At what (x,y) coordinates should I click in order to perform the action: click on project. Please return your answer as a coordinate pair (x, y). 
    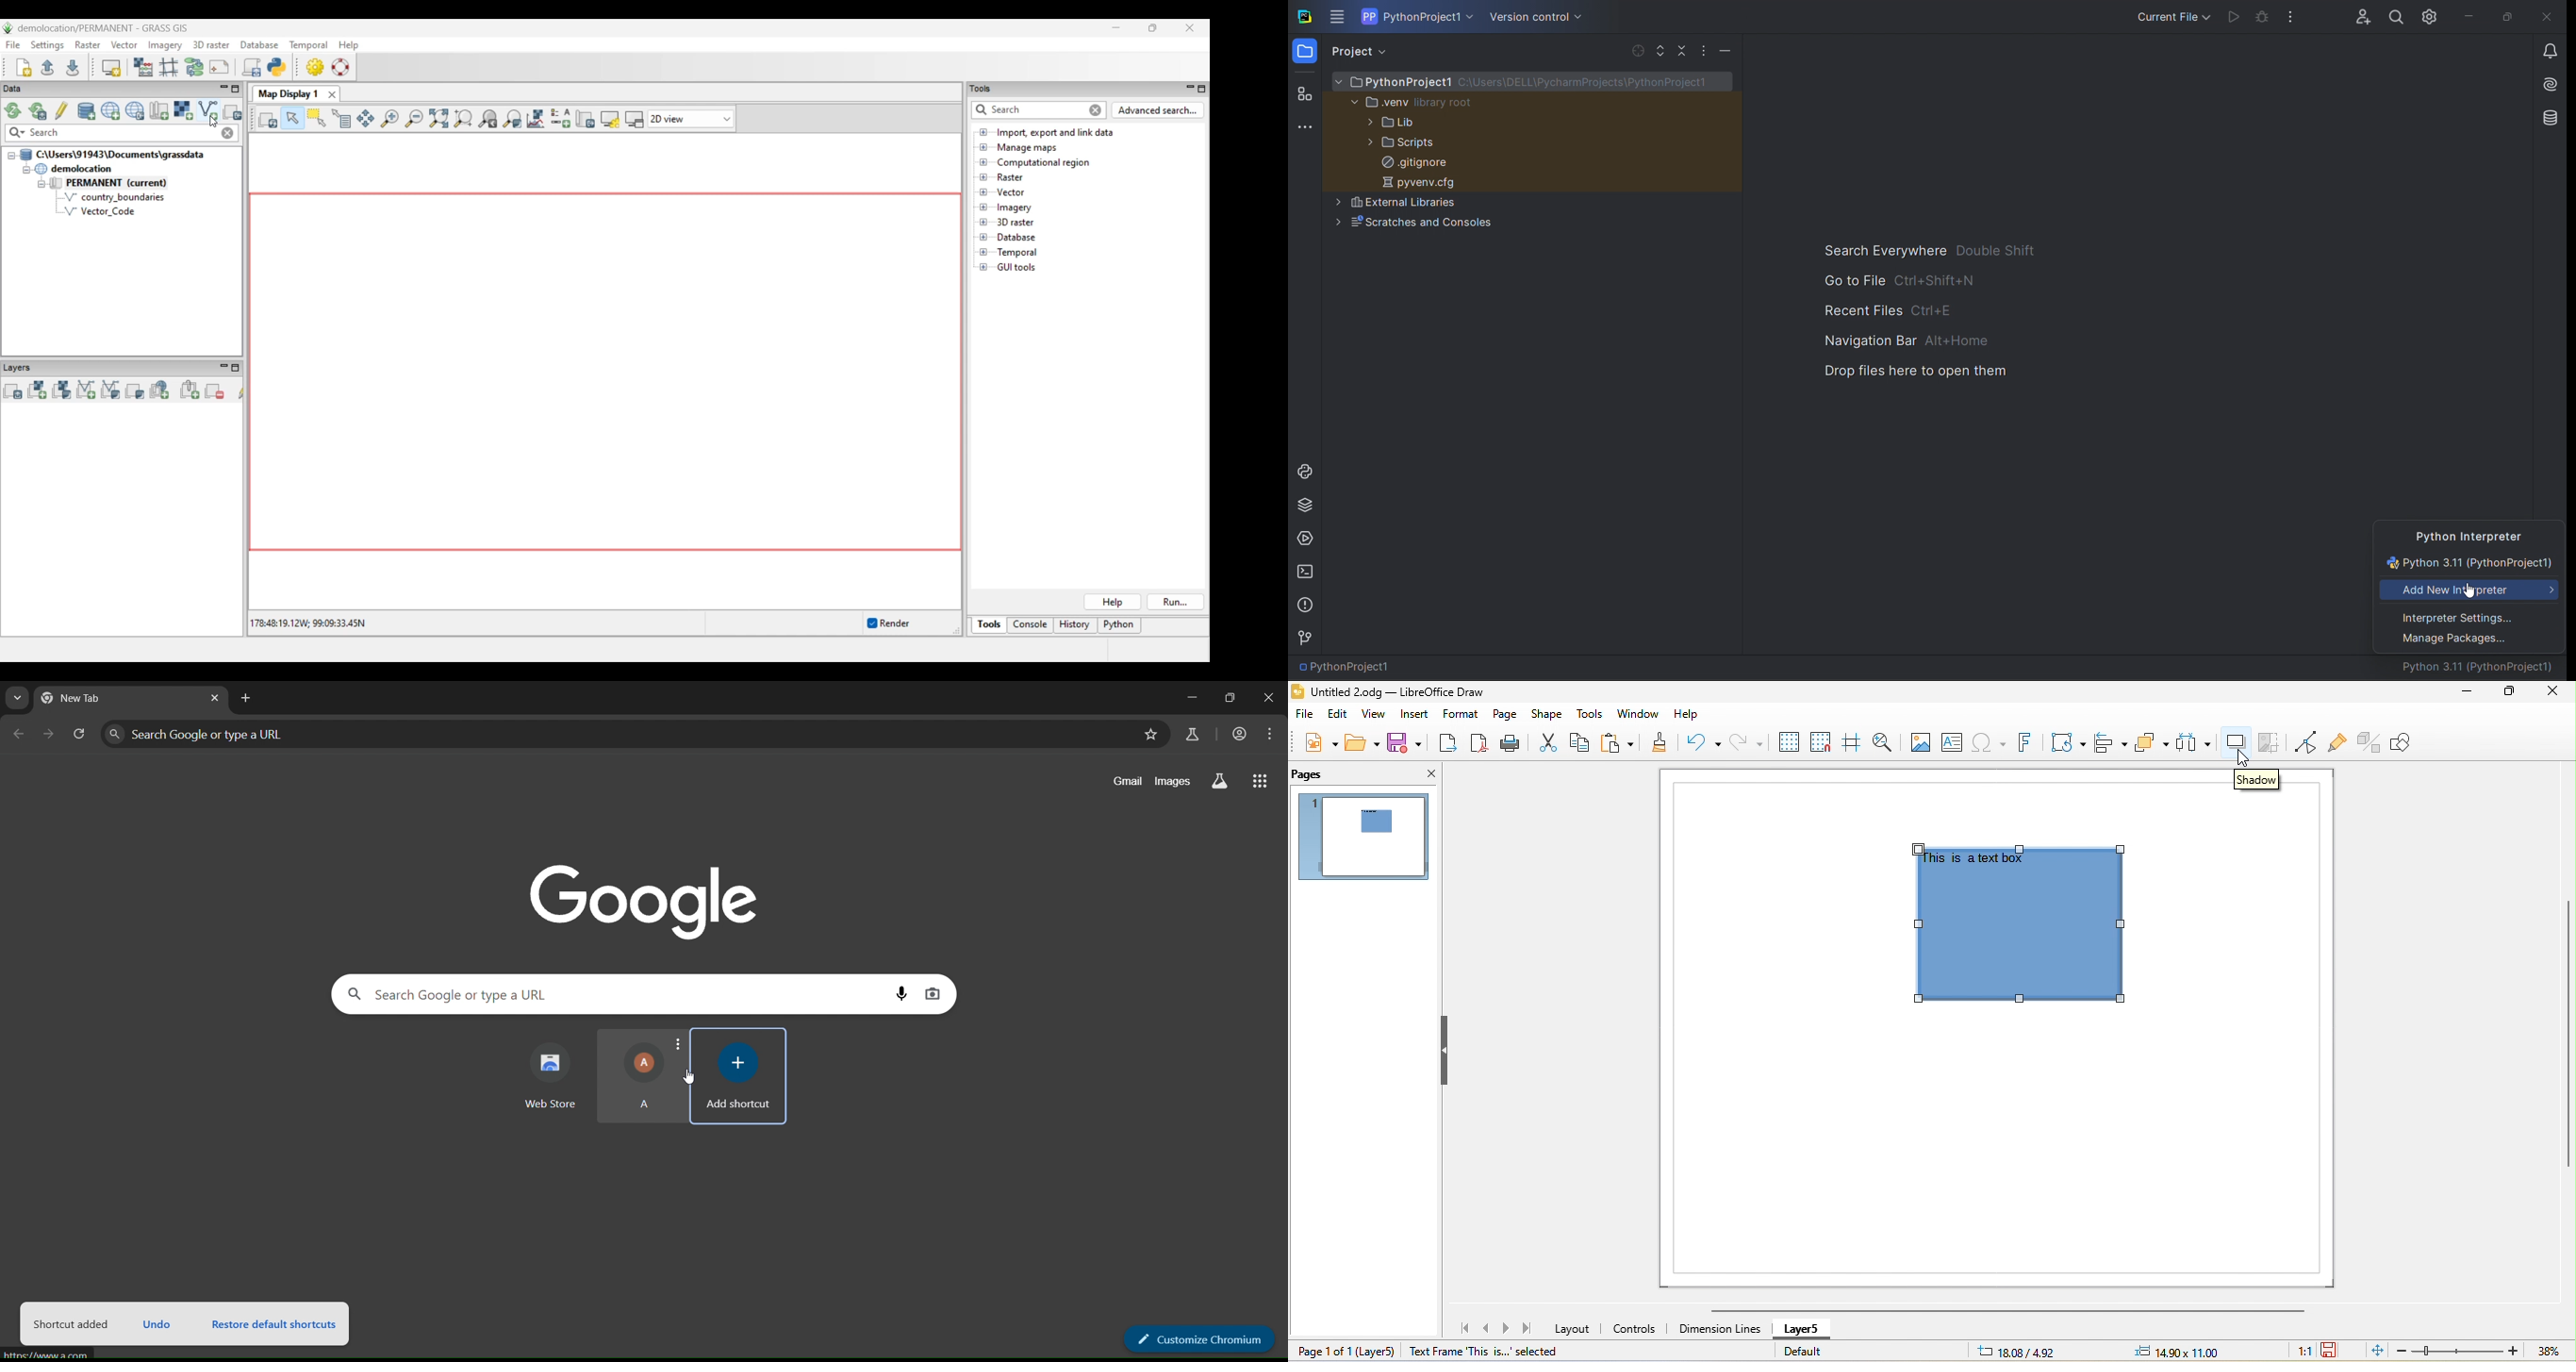
    Looking at the image, I should click on (1363, 51).